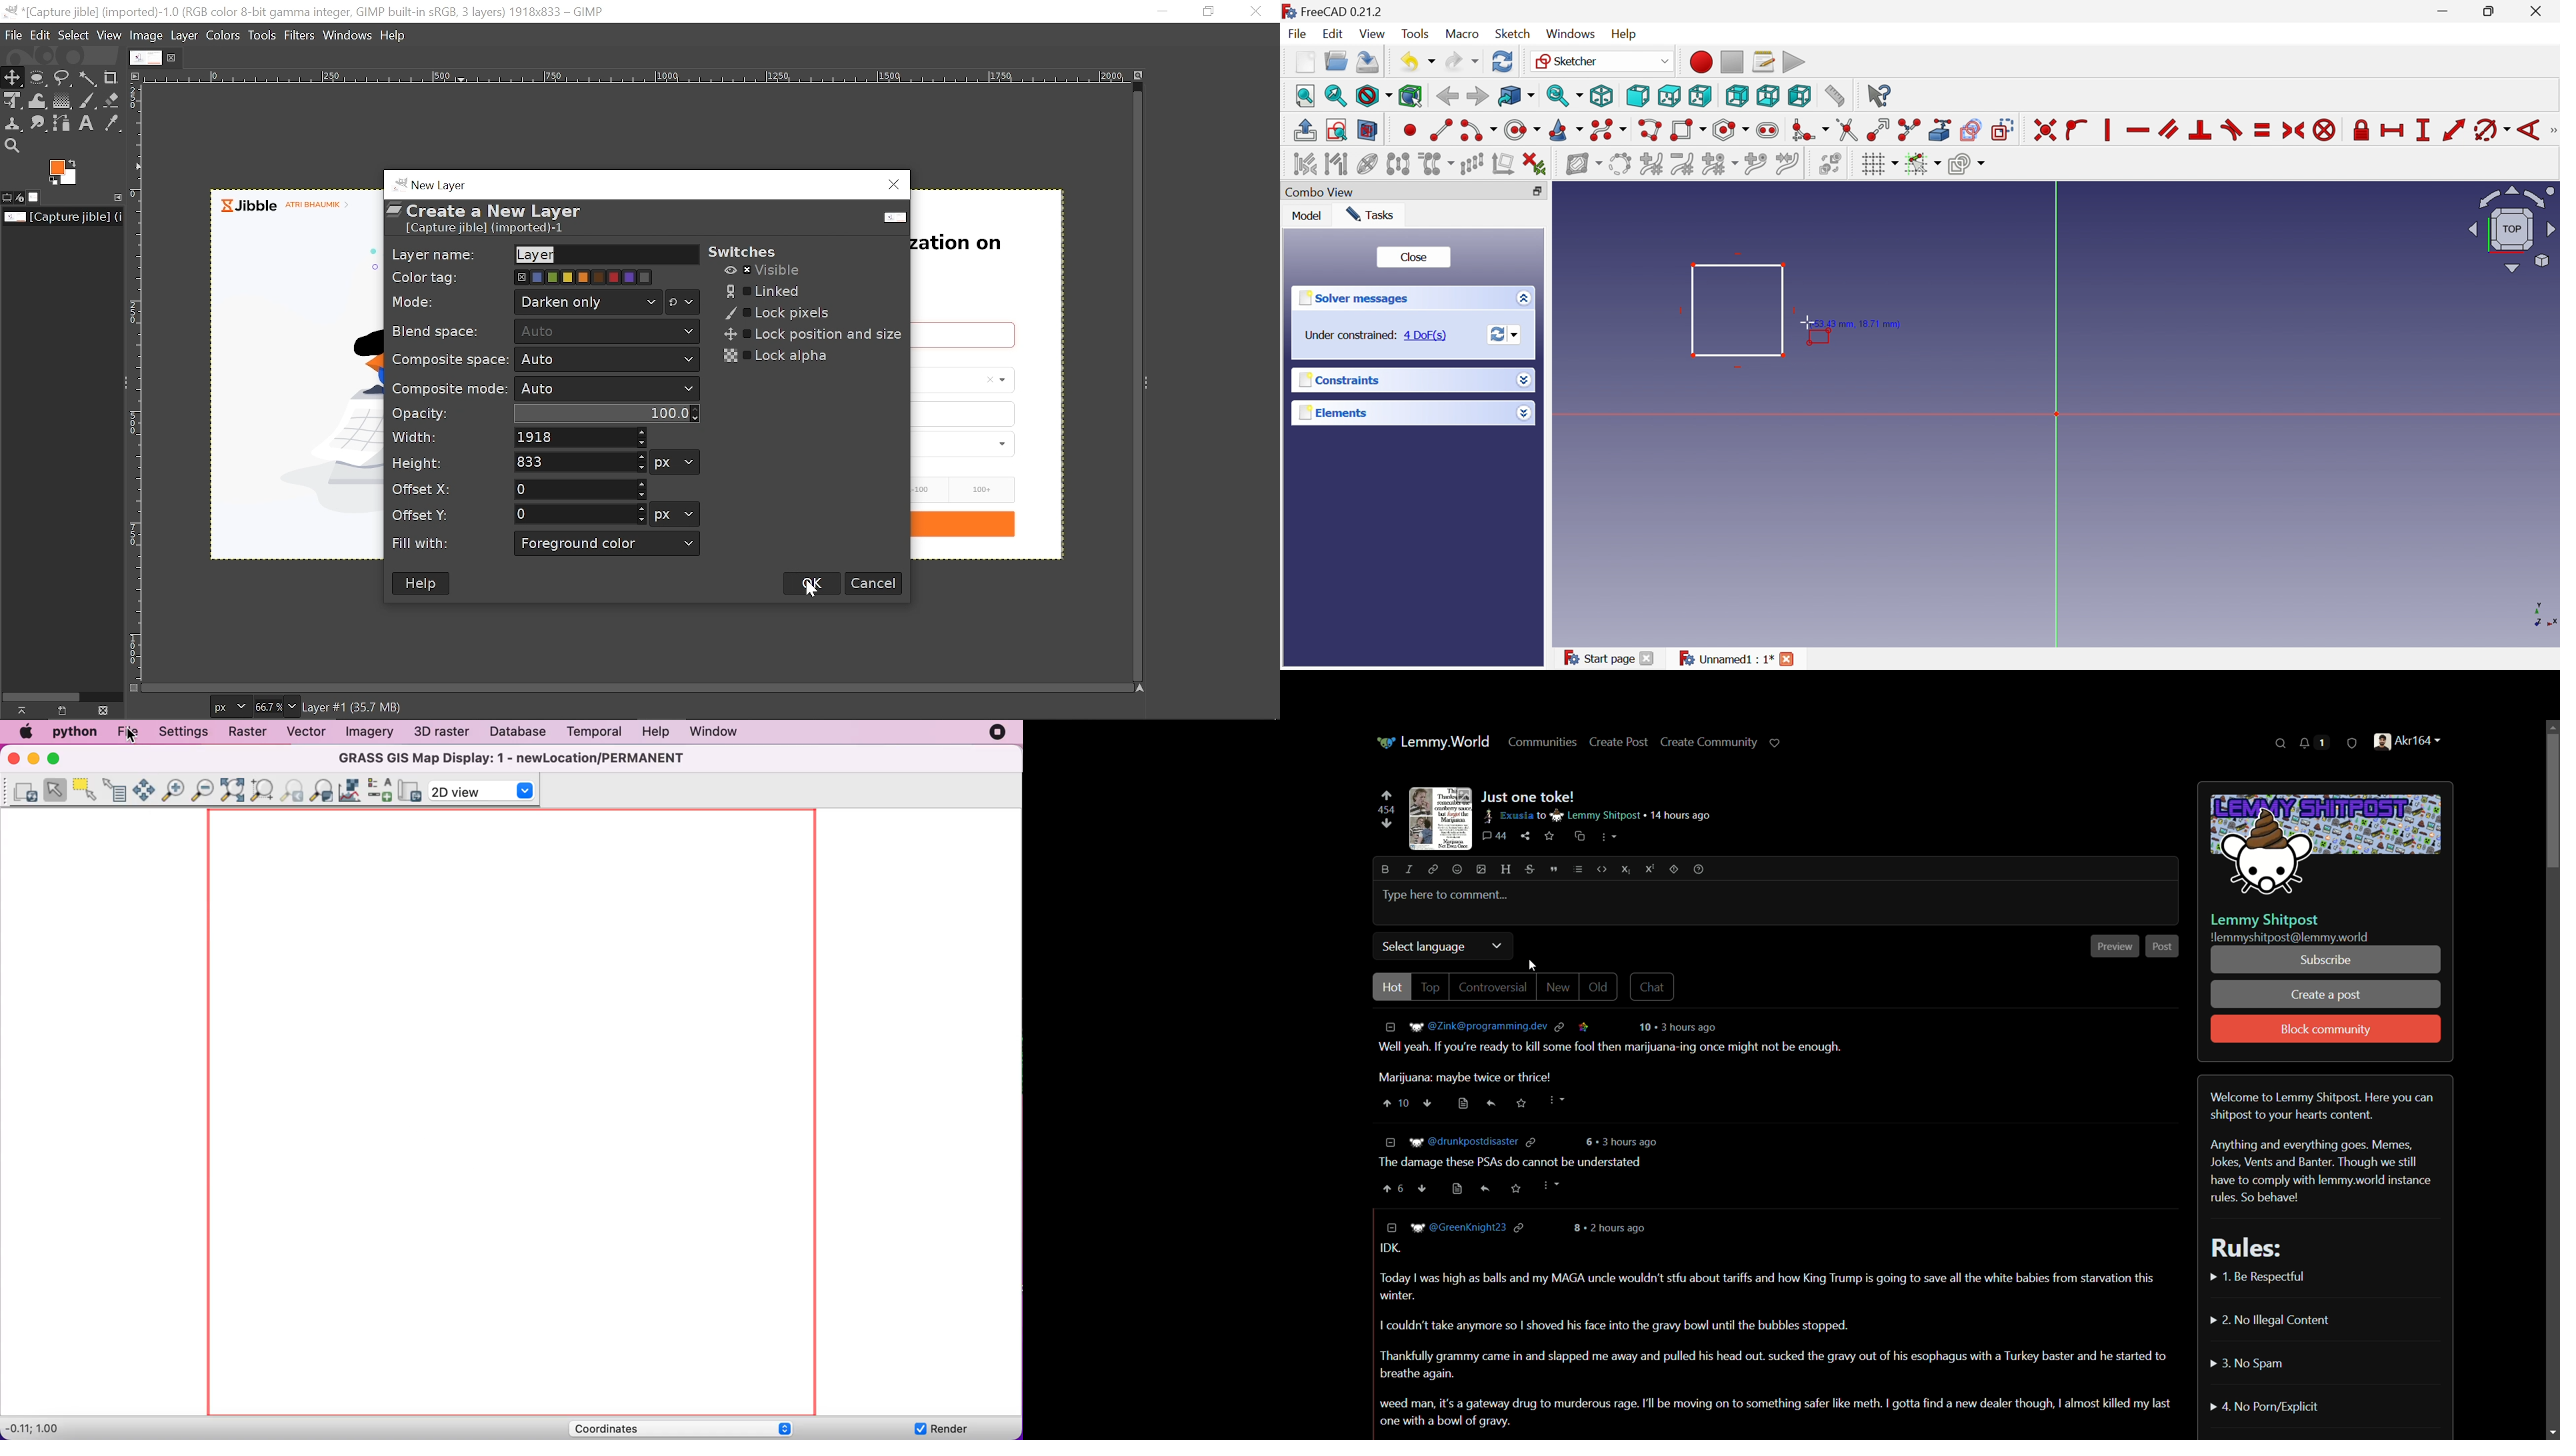  What do you see at coordinates (1435, 741) in the screenshot?
I see `Lemmy.World` at bounding box center [1435, 741].